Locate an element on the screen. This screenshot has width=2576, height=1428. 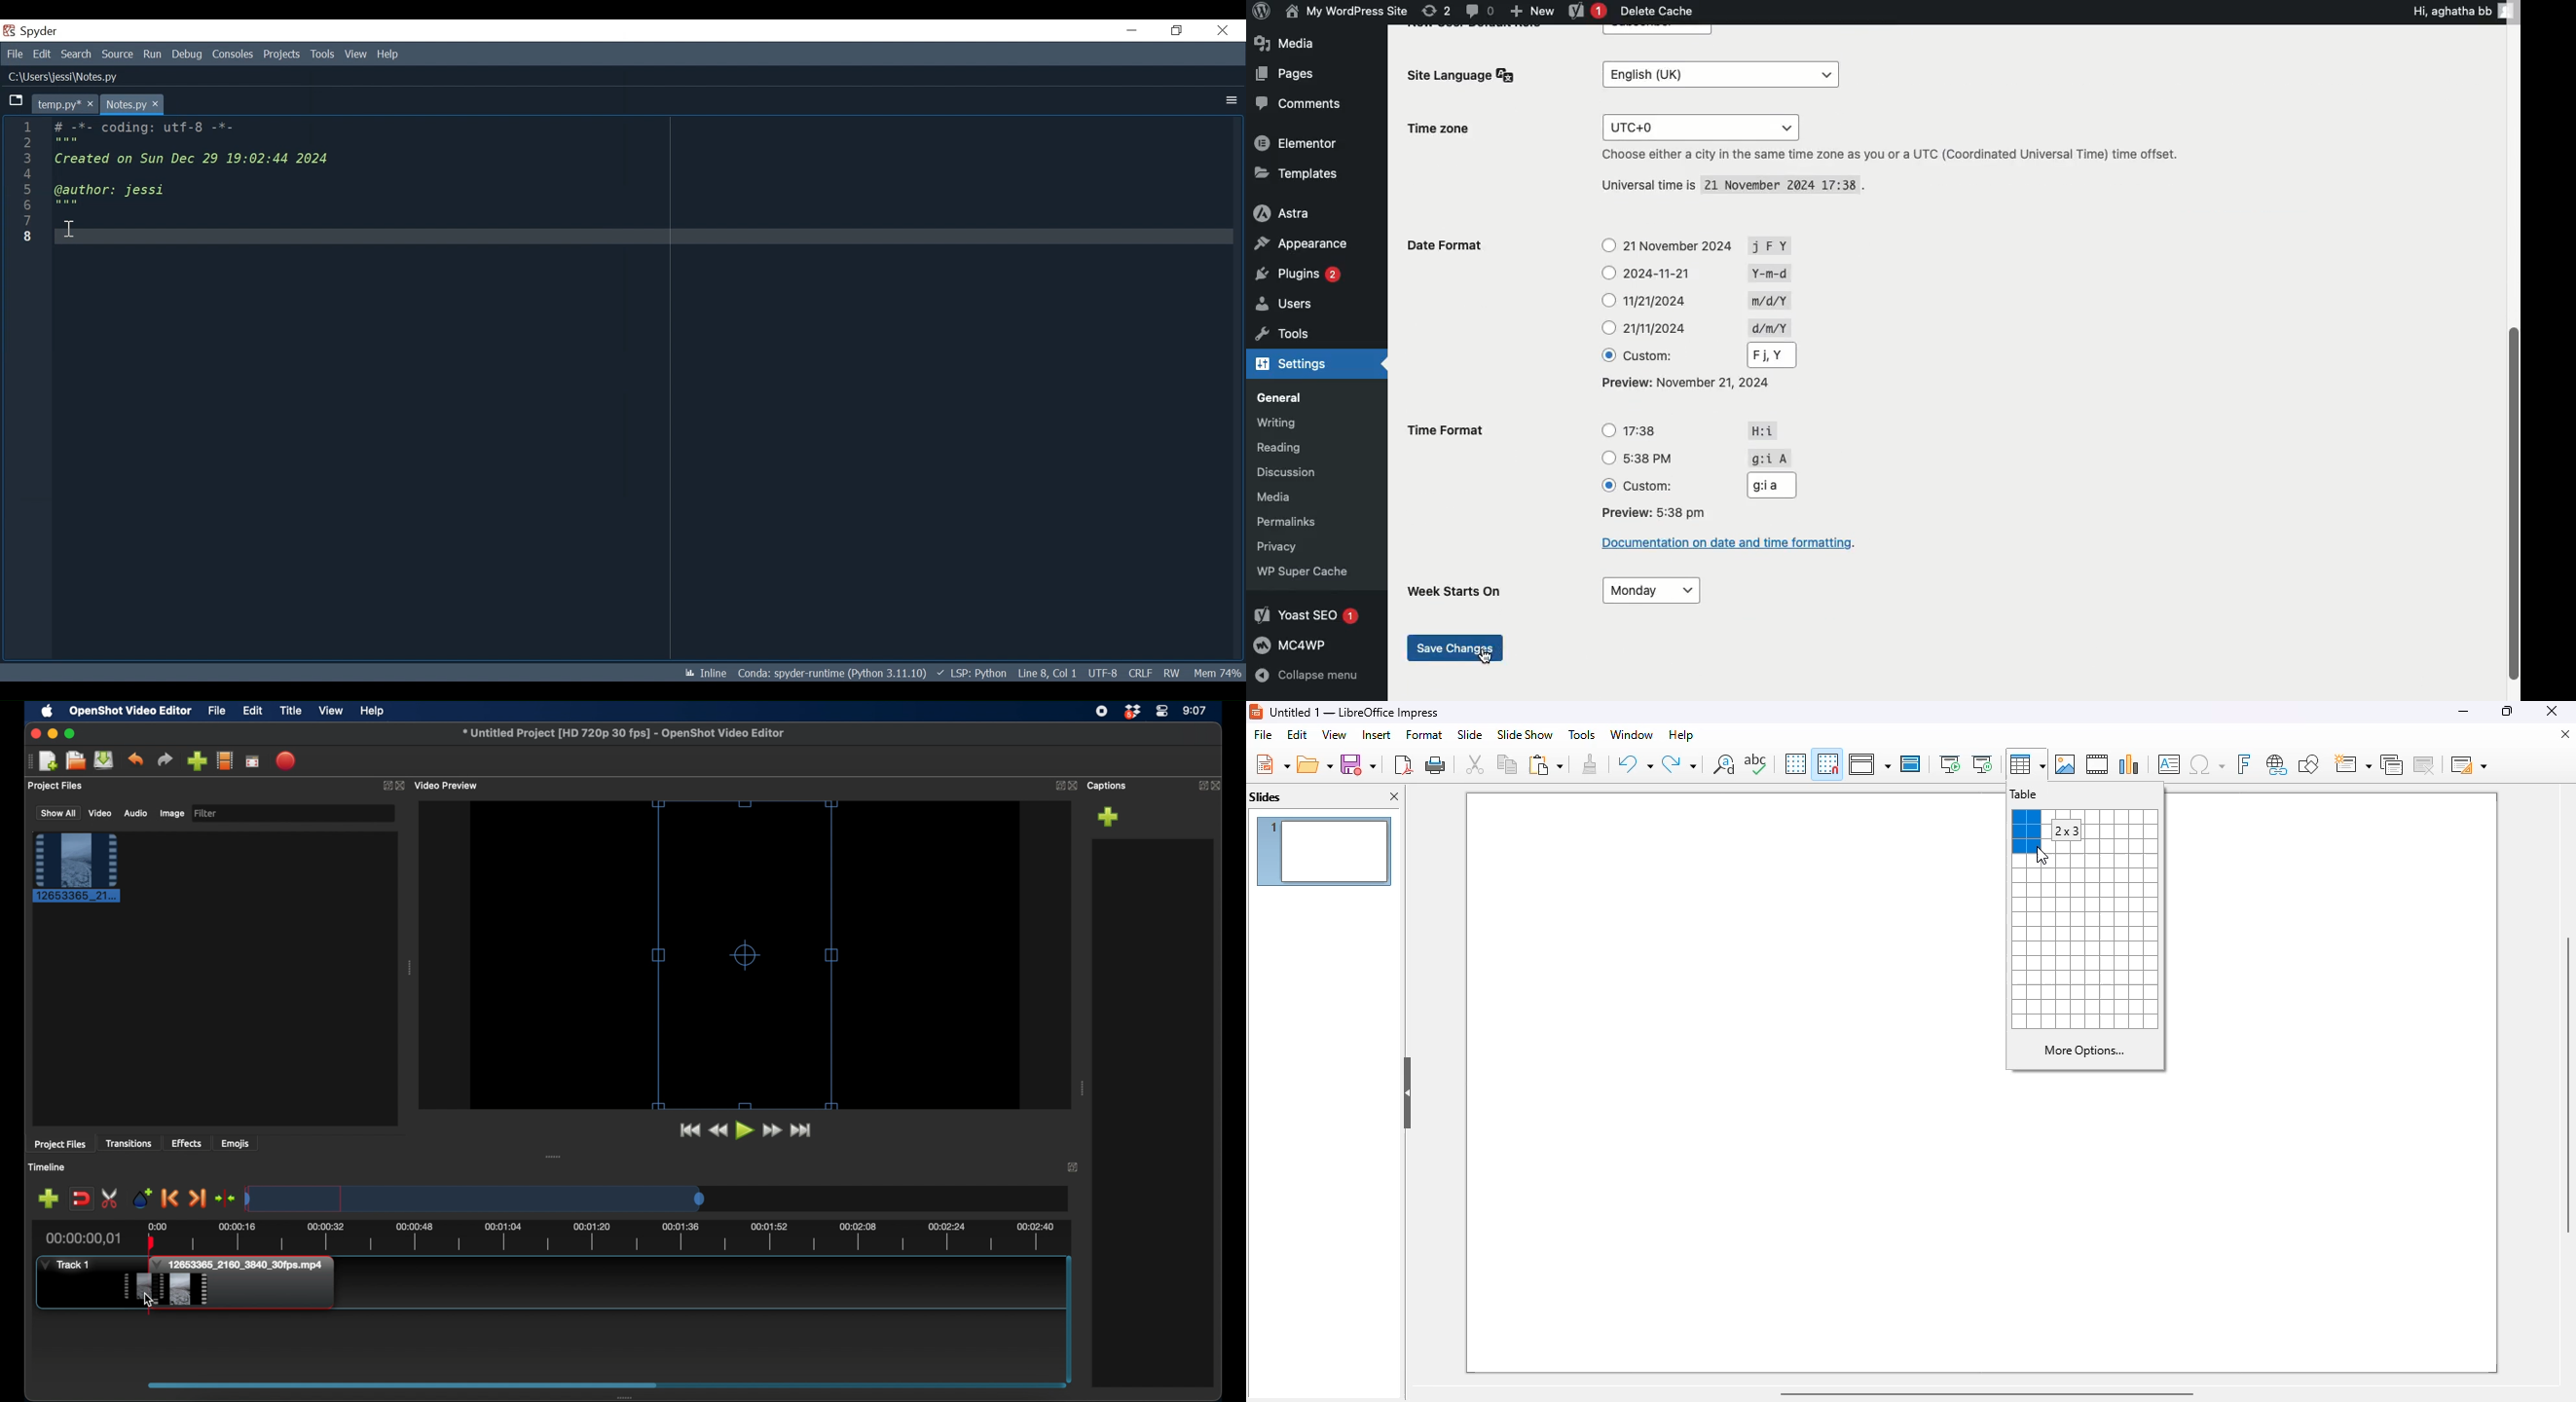
enable razor is located at coordinates (110, 1198).